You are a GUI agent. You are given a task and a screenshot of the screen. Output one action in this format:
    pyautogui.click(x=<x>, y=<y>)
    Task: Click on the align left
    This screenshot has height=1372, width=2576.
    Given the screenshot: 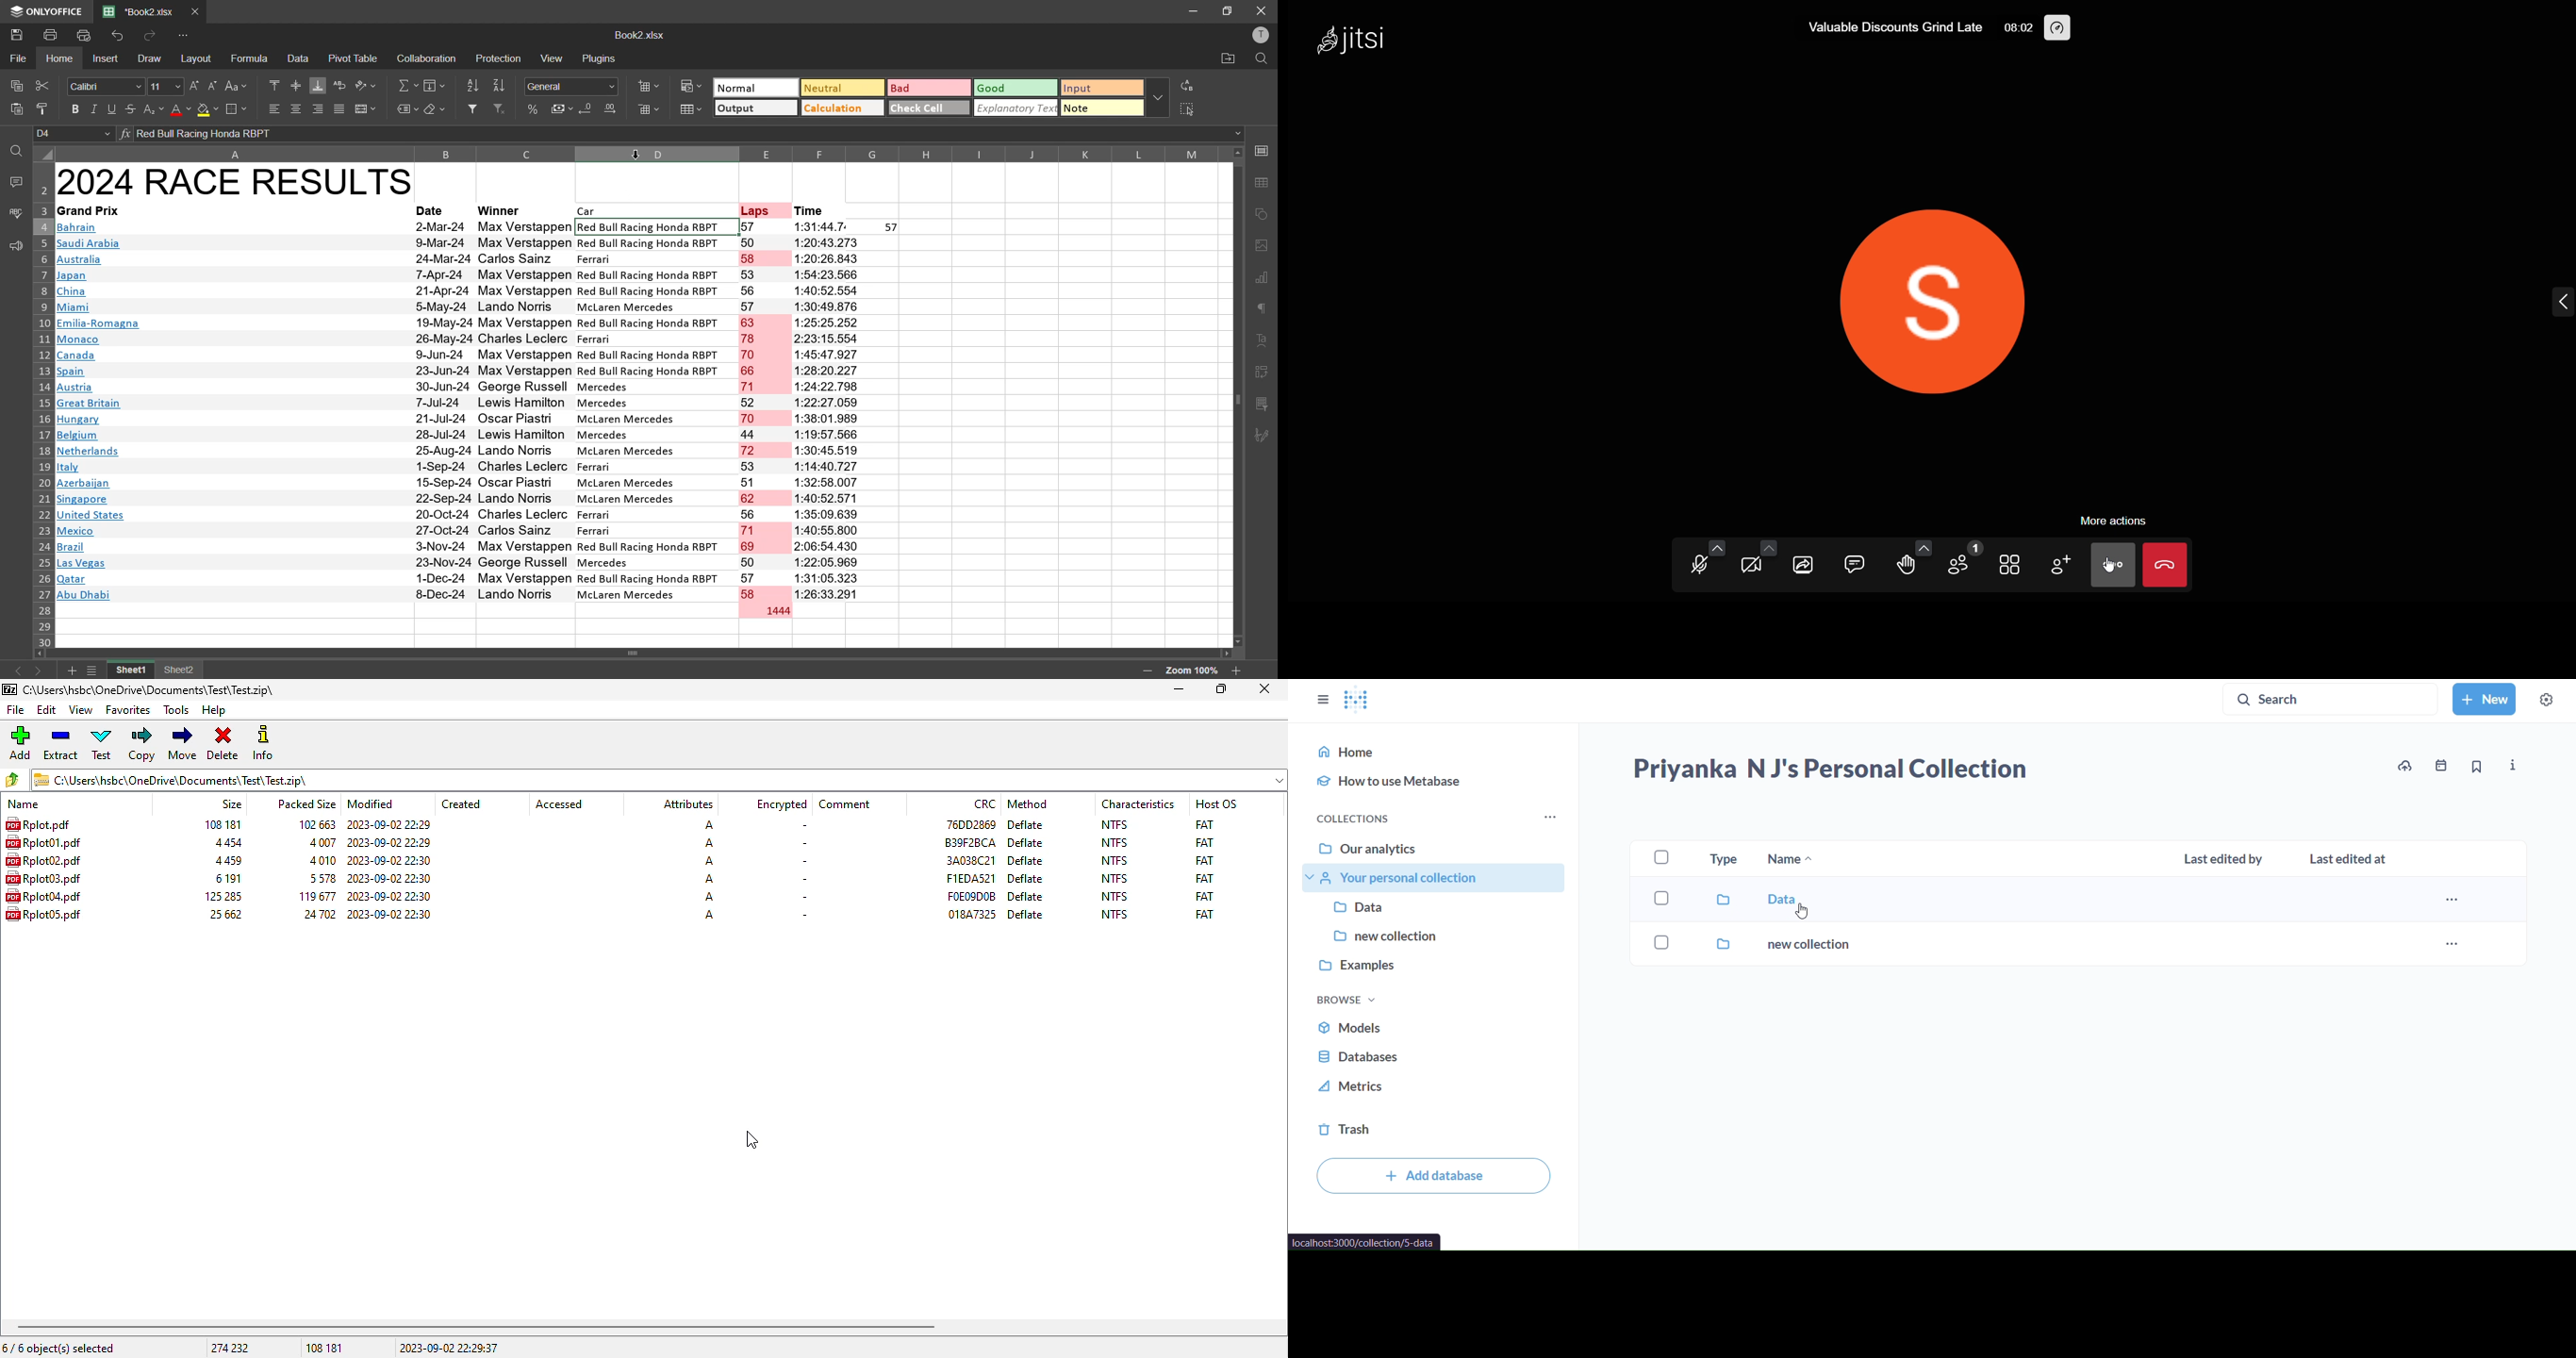 What is the action you would take?
    pyautogui.click(x=274, y=108)
    